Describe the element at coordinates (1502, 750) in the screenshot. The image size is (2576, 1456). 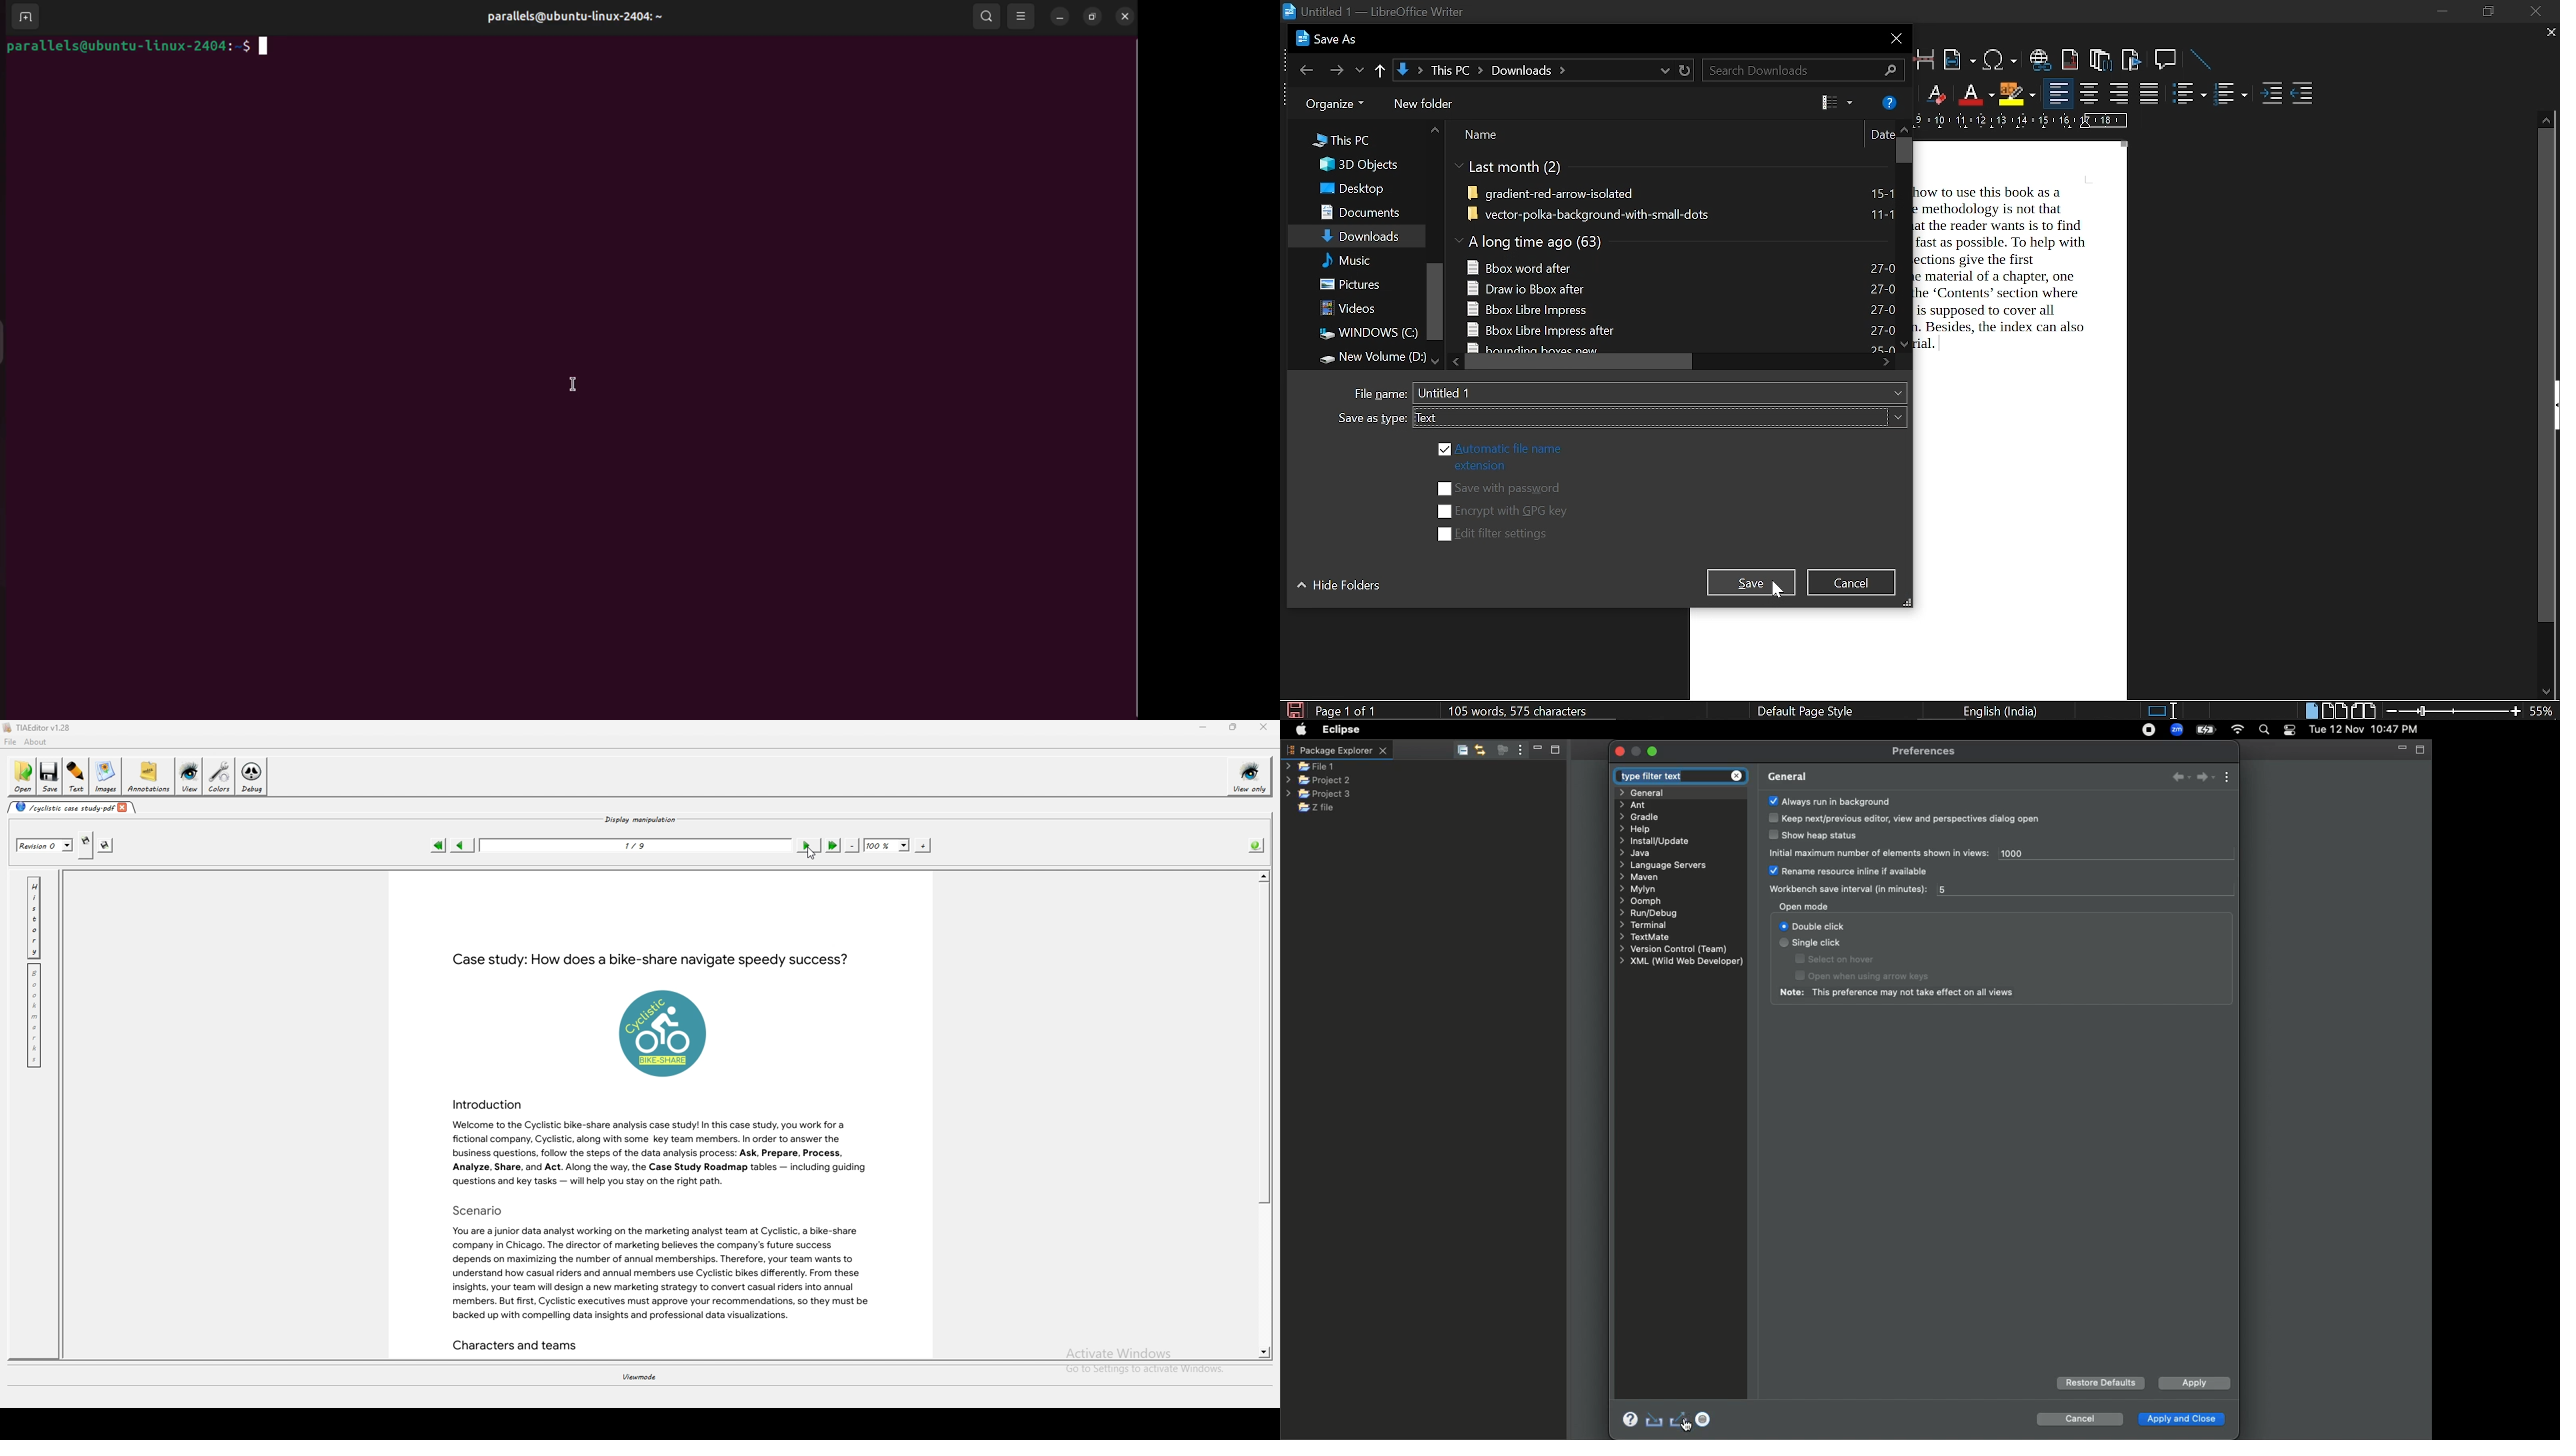
I see `Focus on active task` at that location.